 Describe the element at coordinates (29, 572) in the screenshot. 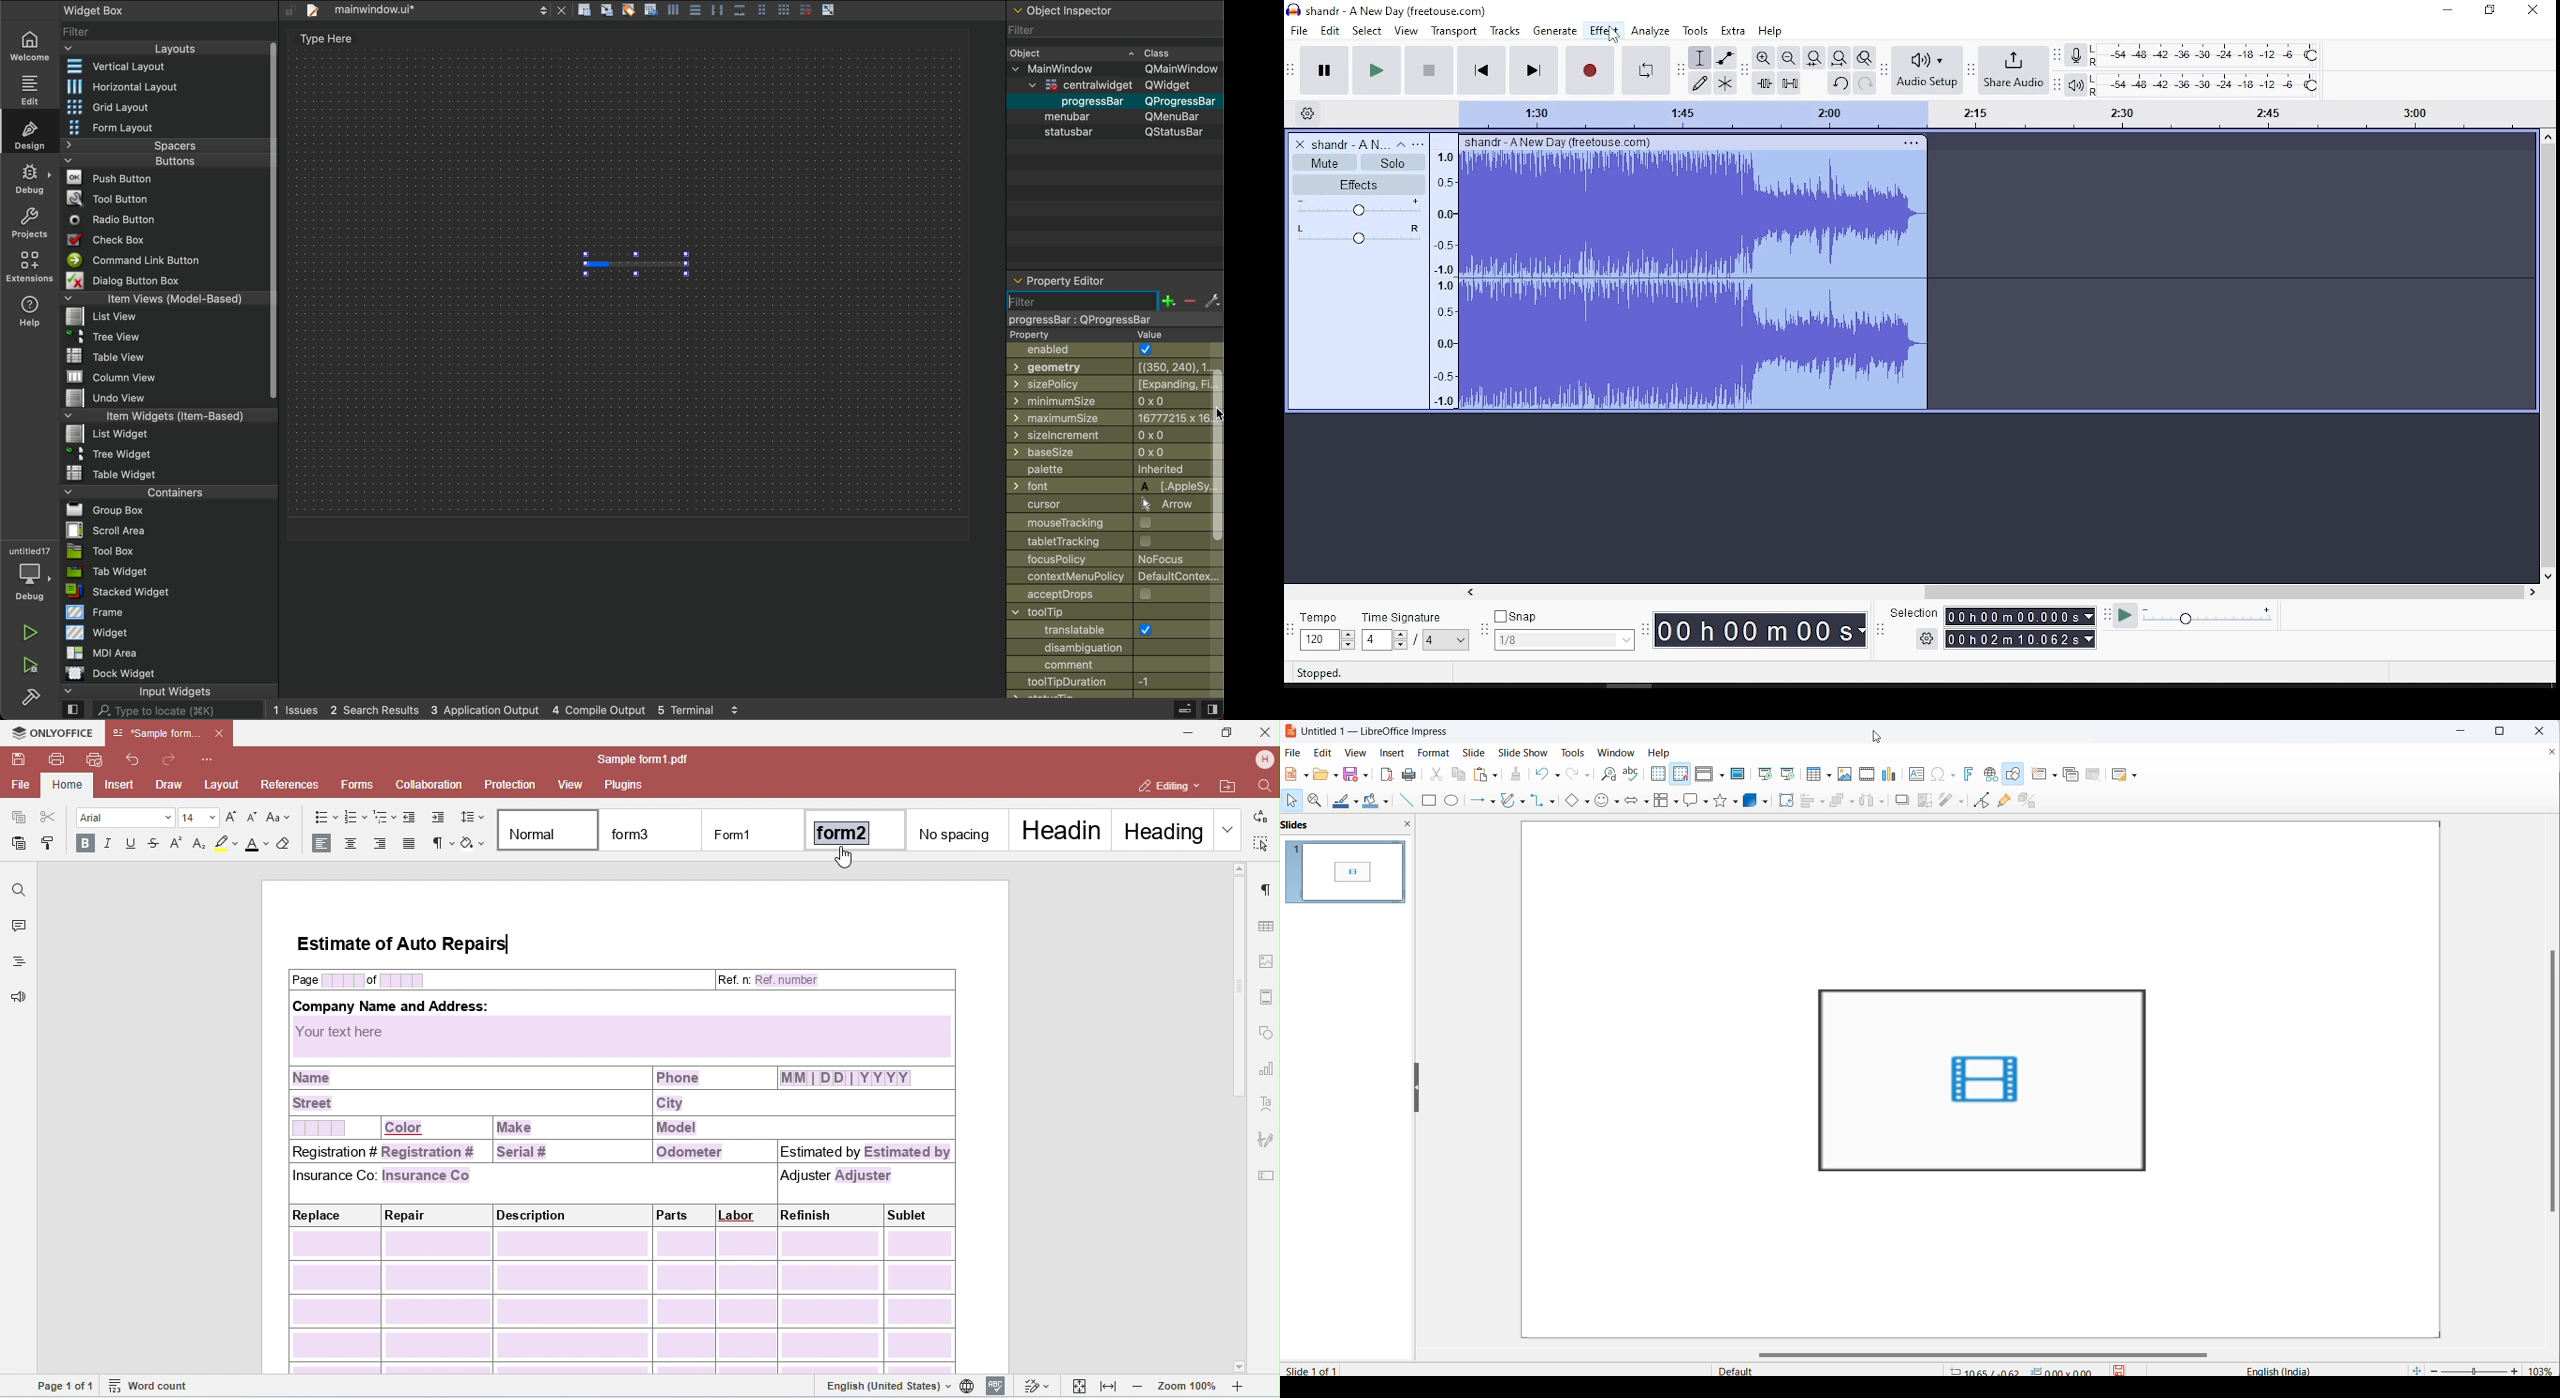

I see `debugger` at that location.